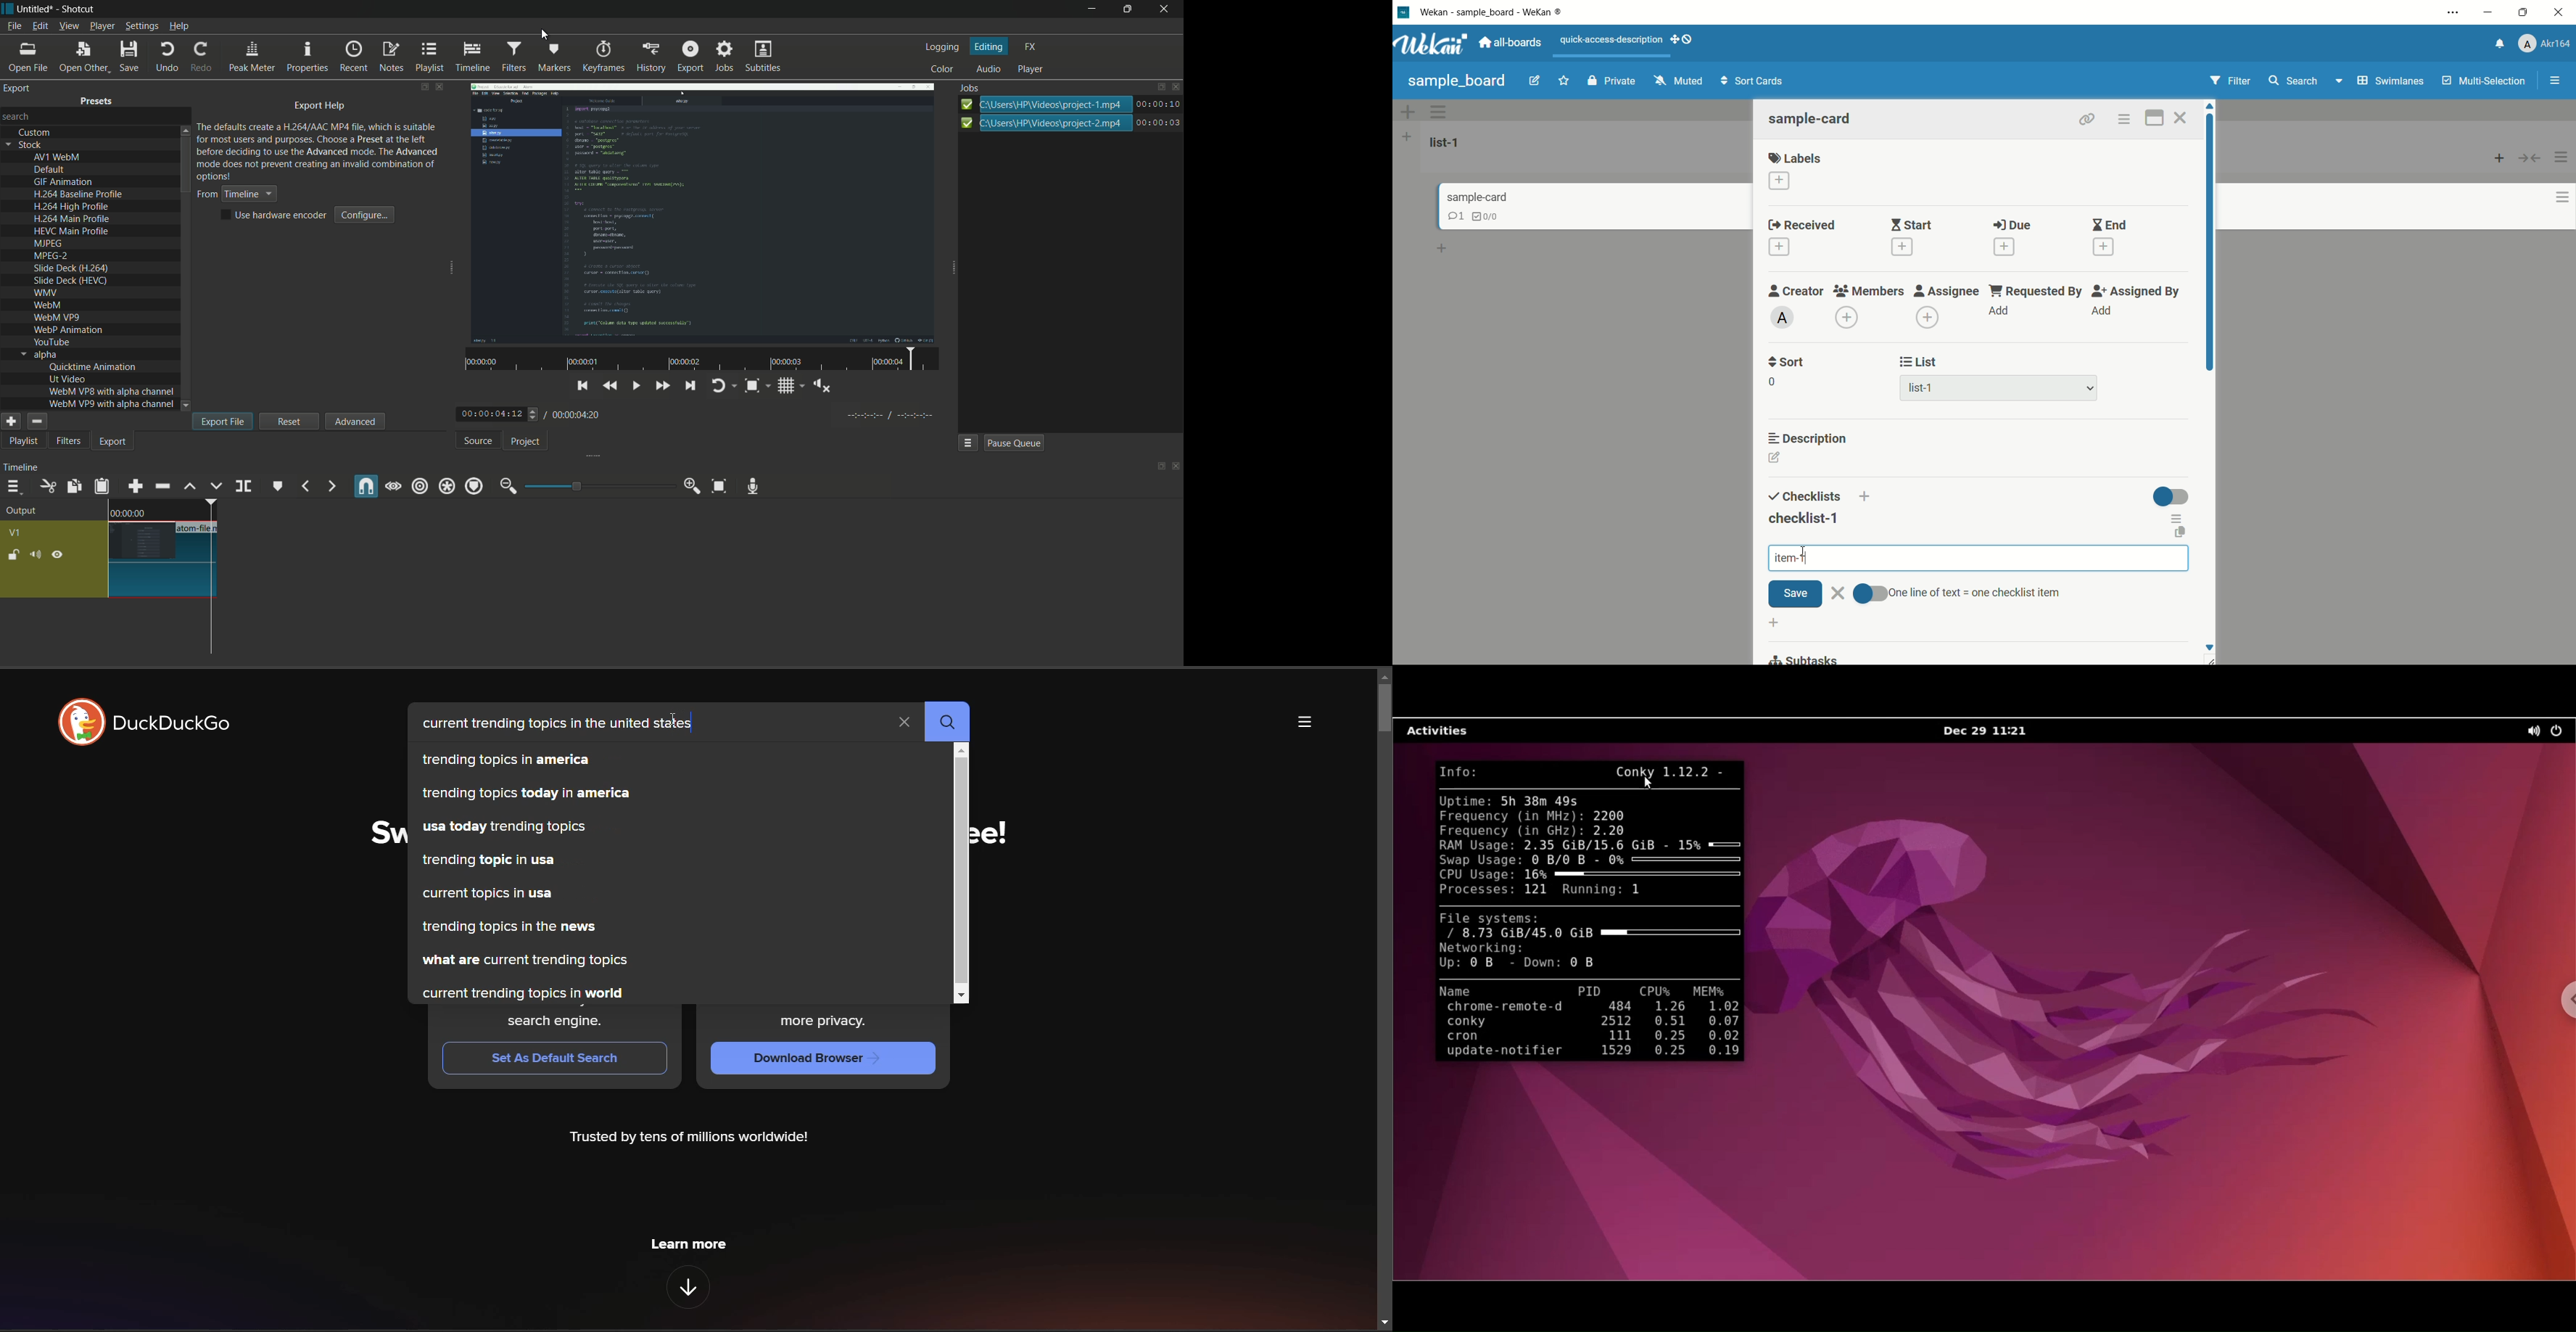  What do you see at coordinates (955, 416) in the screenshot?
I see `show volume control` at bounding box center [955, 416].